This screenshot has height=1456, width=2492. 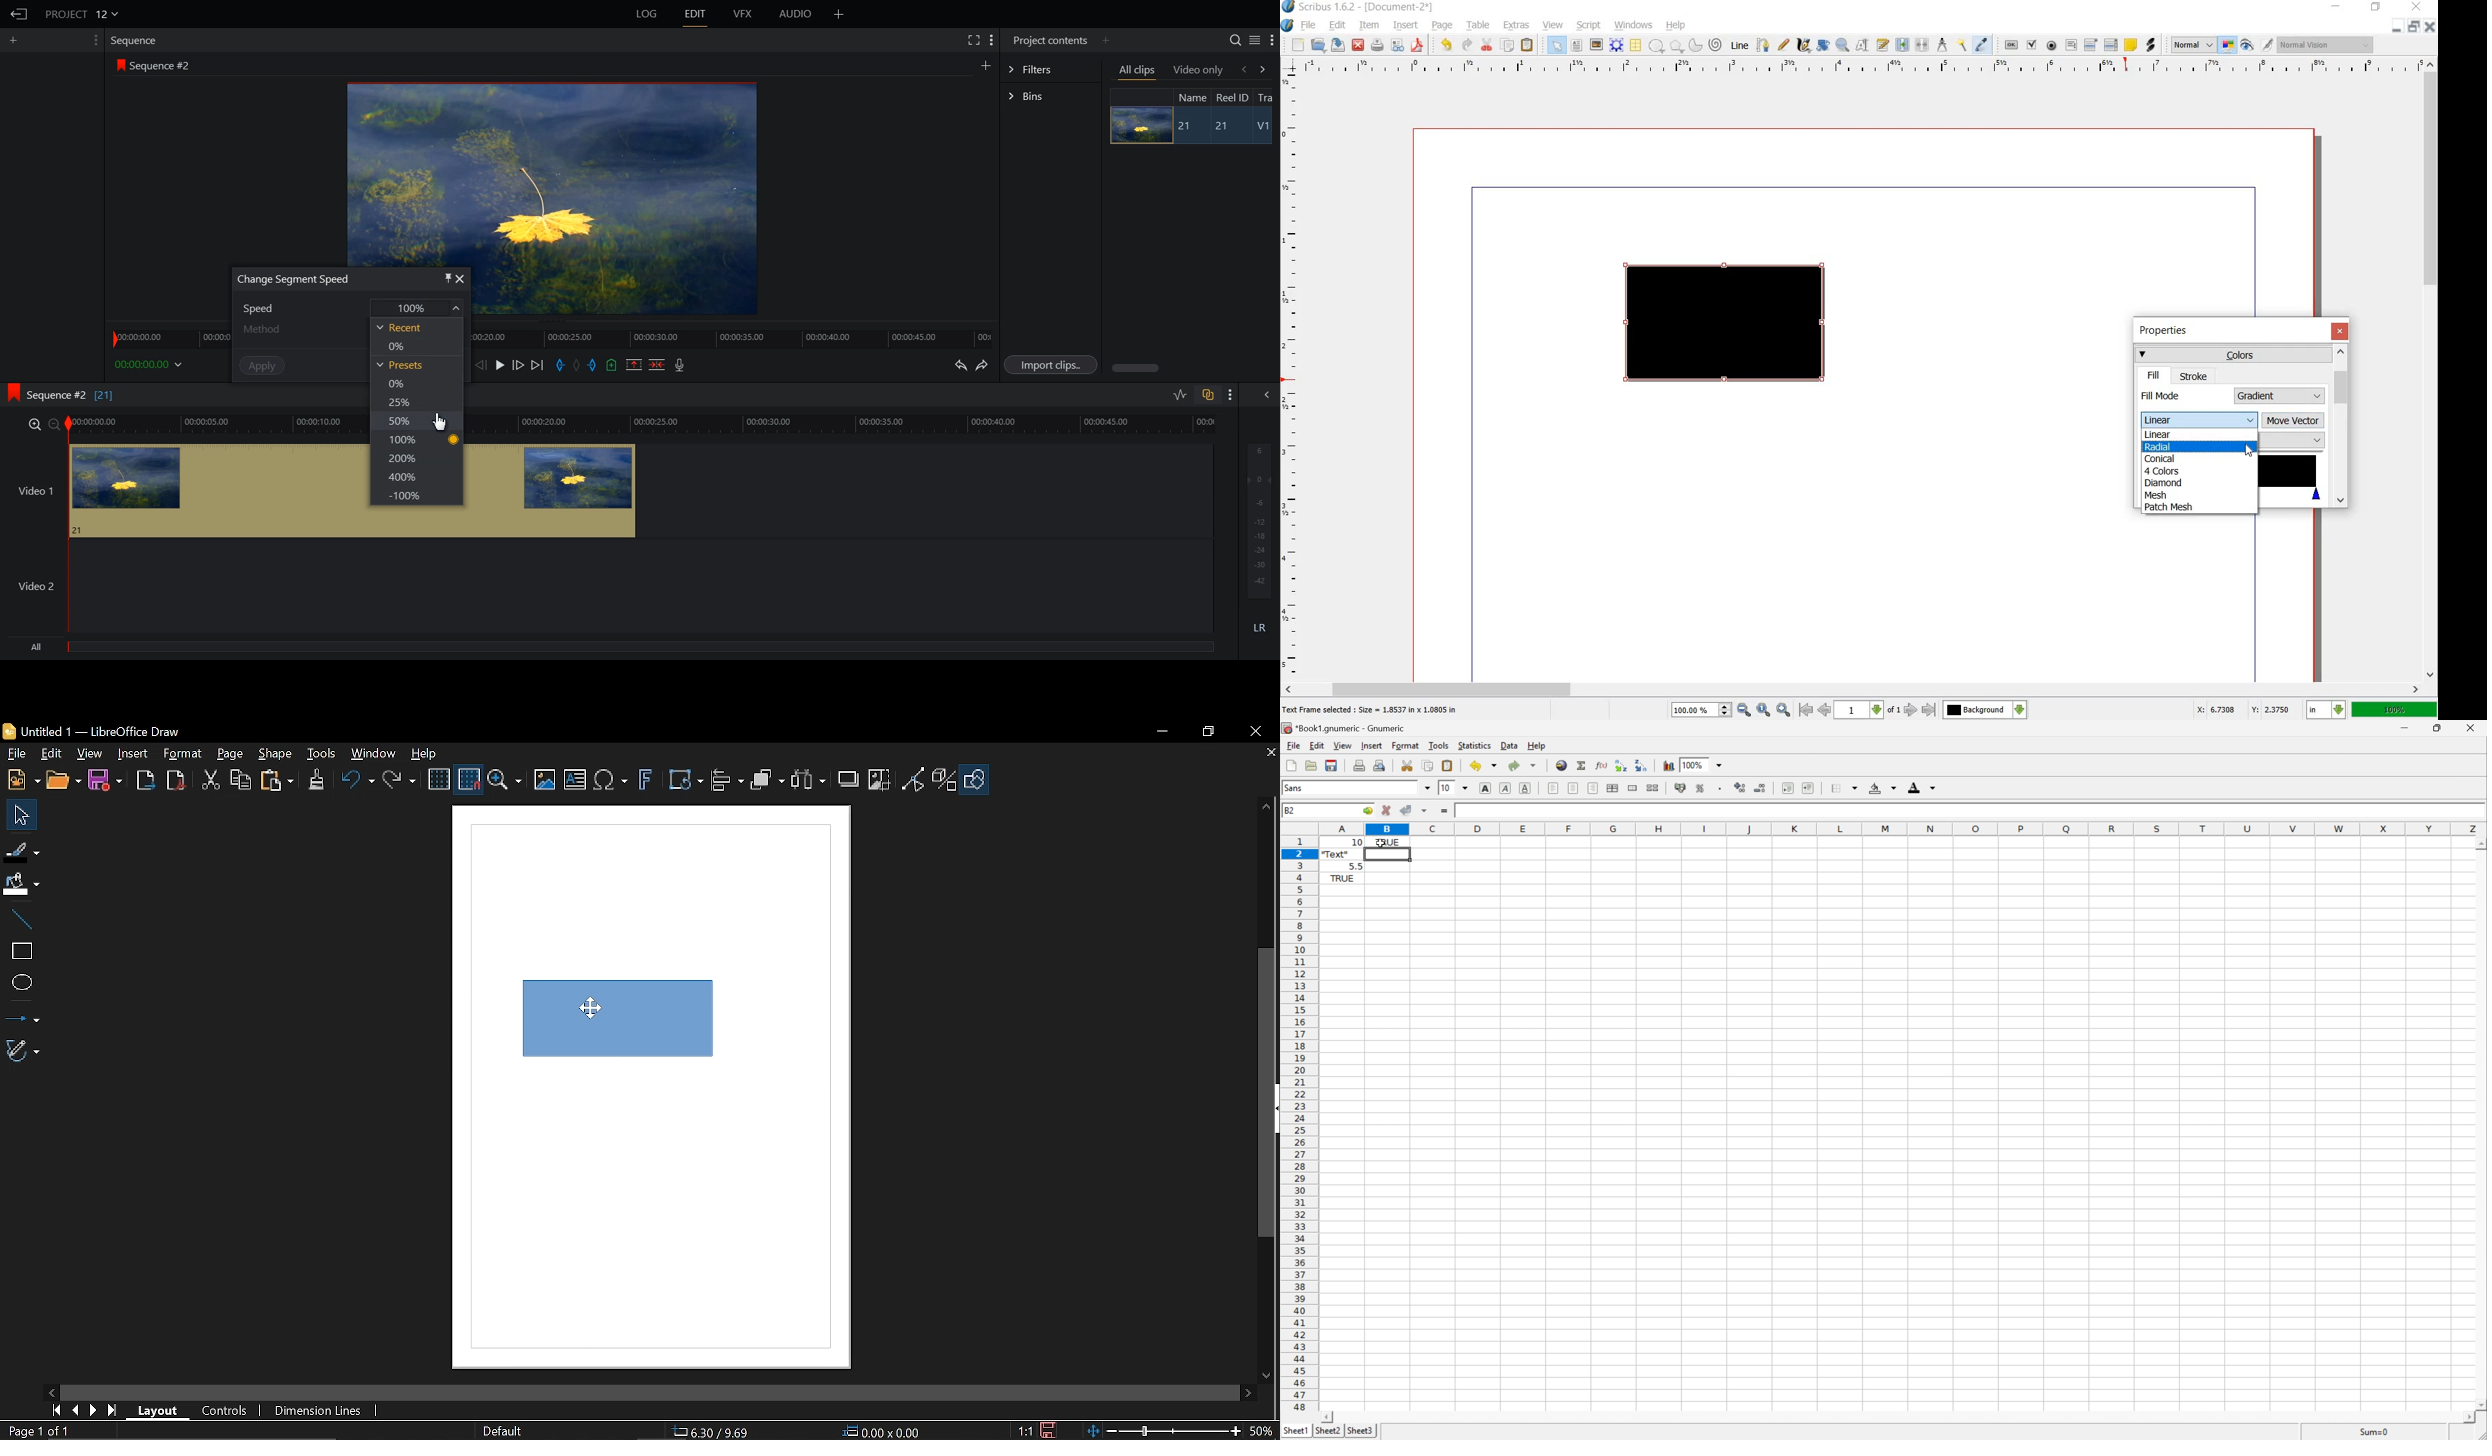 I want to click on Display grid, so click(x=439, y=781).